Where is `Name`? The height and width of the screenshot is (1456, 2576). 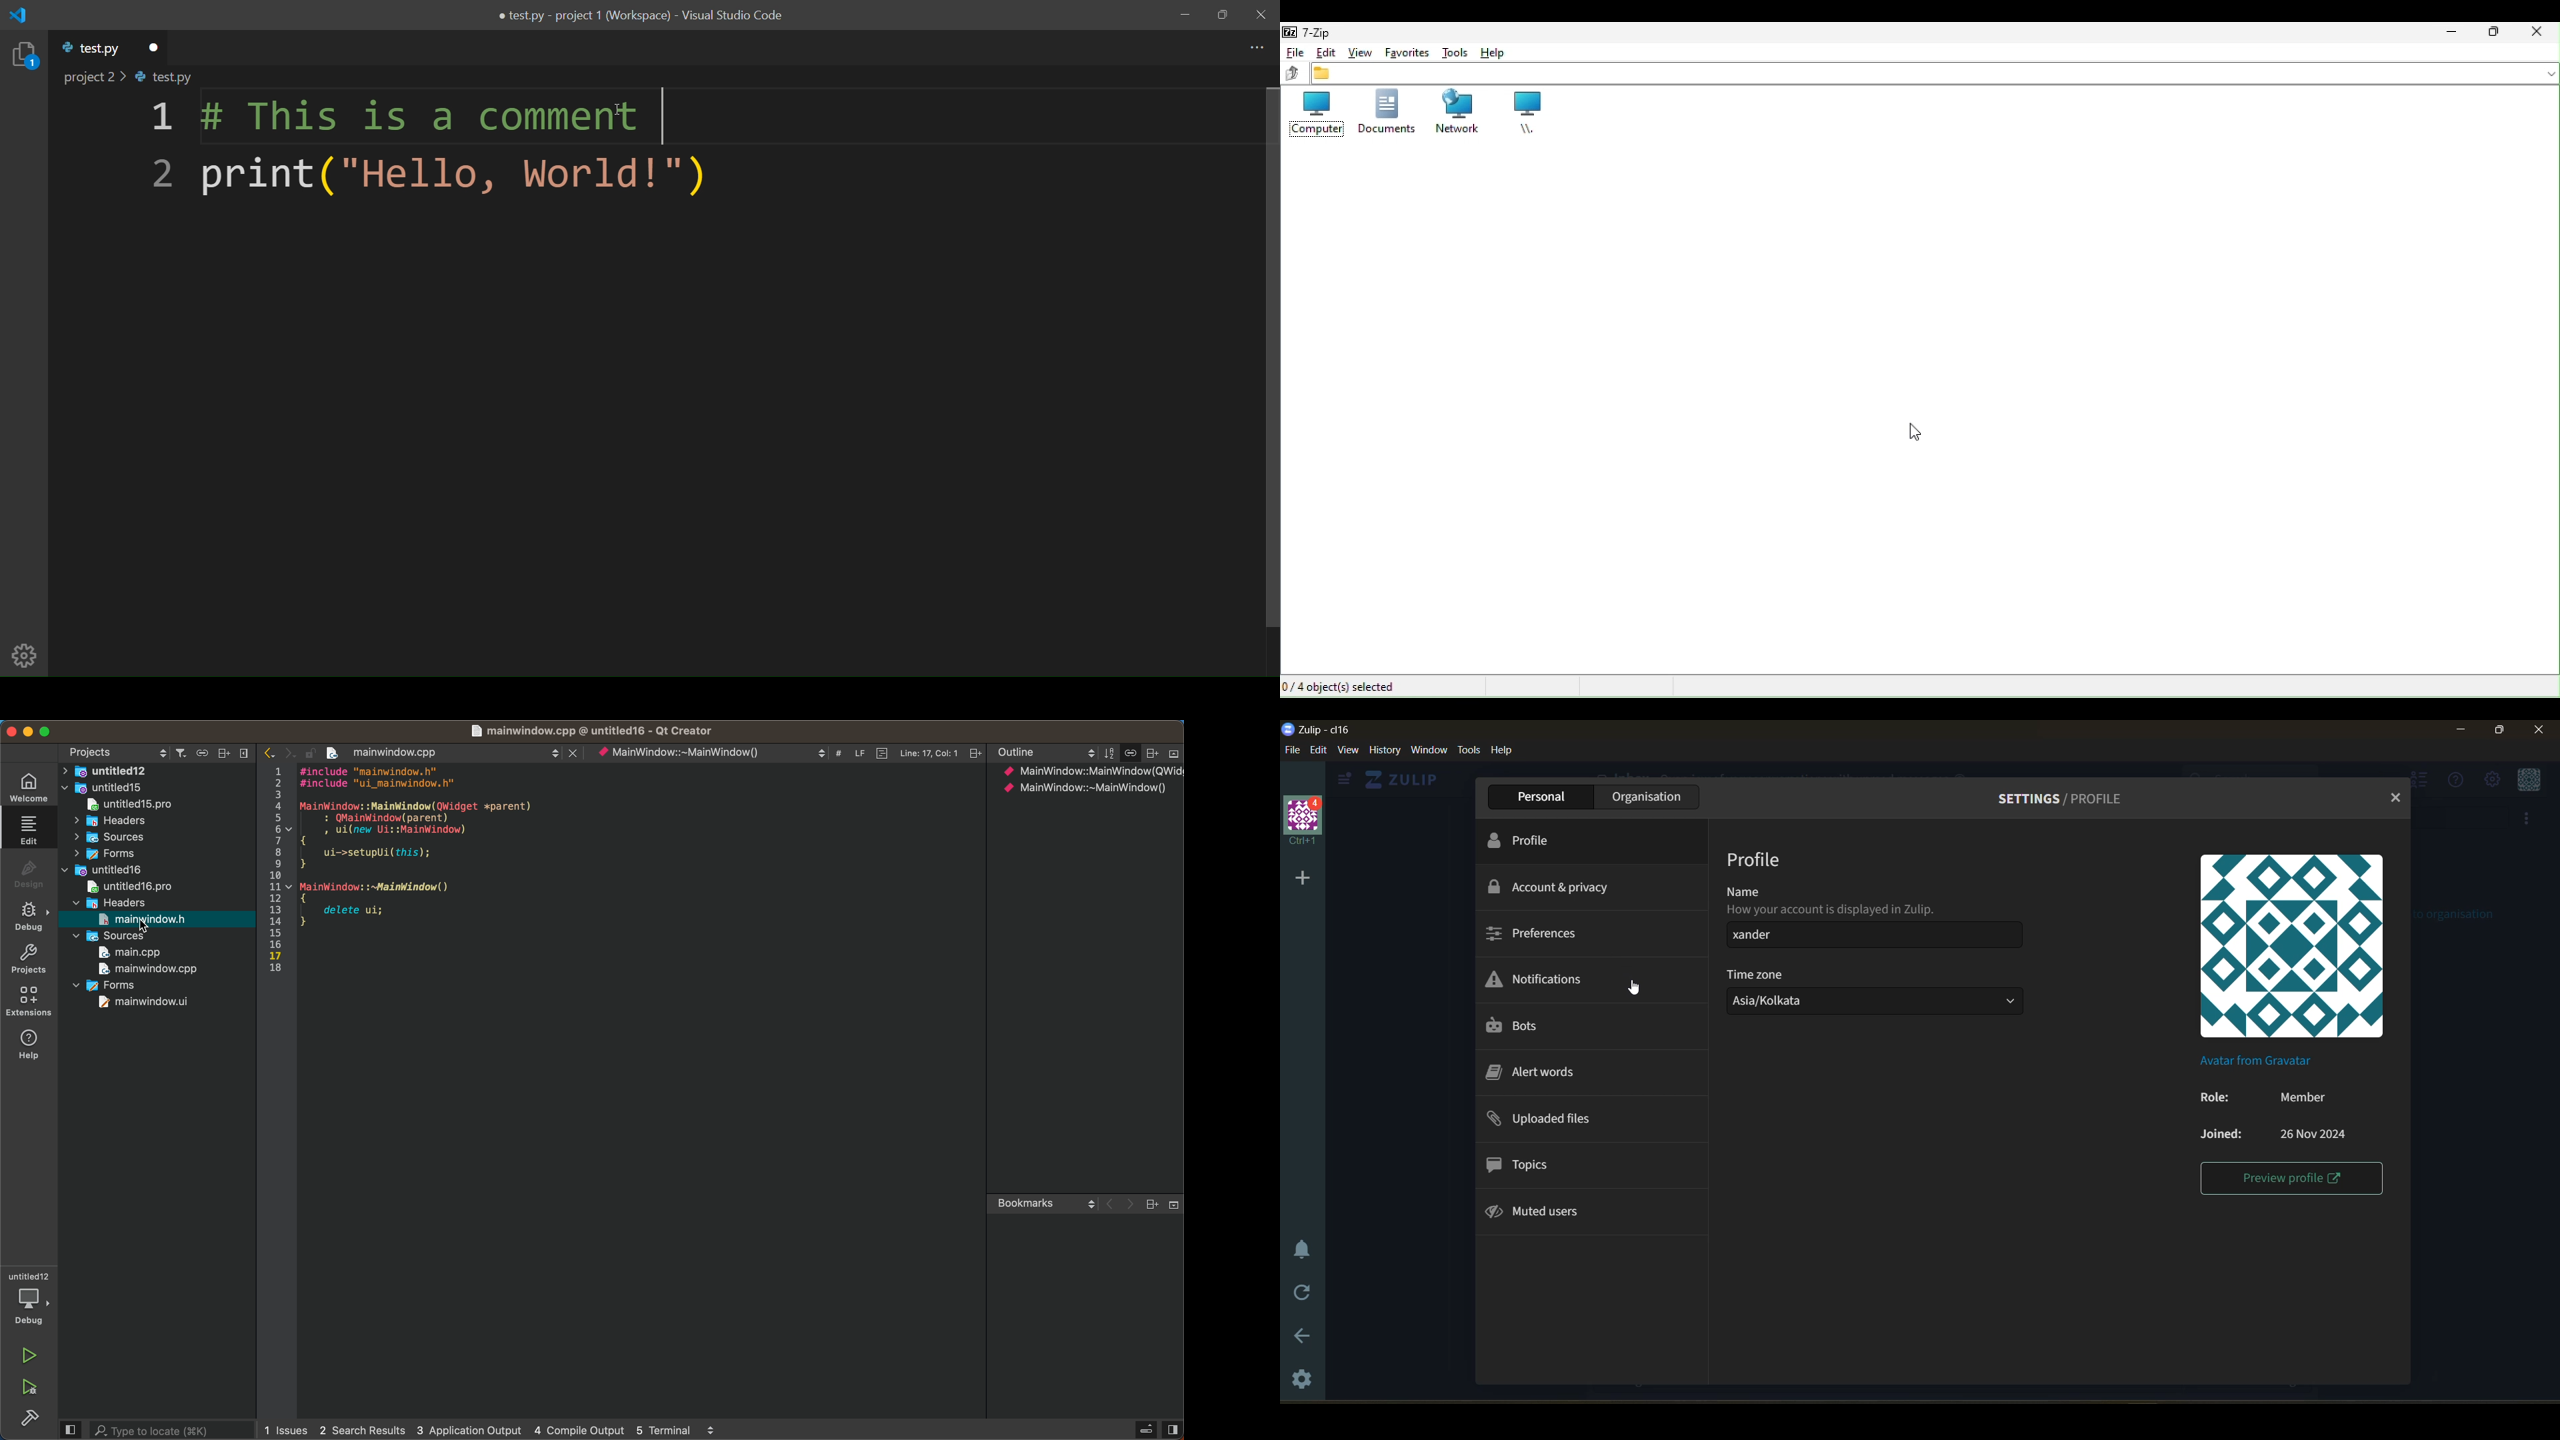
Name is located at coordinates (1739, 890).